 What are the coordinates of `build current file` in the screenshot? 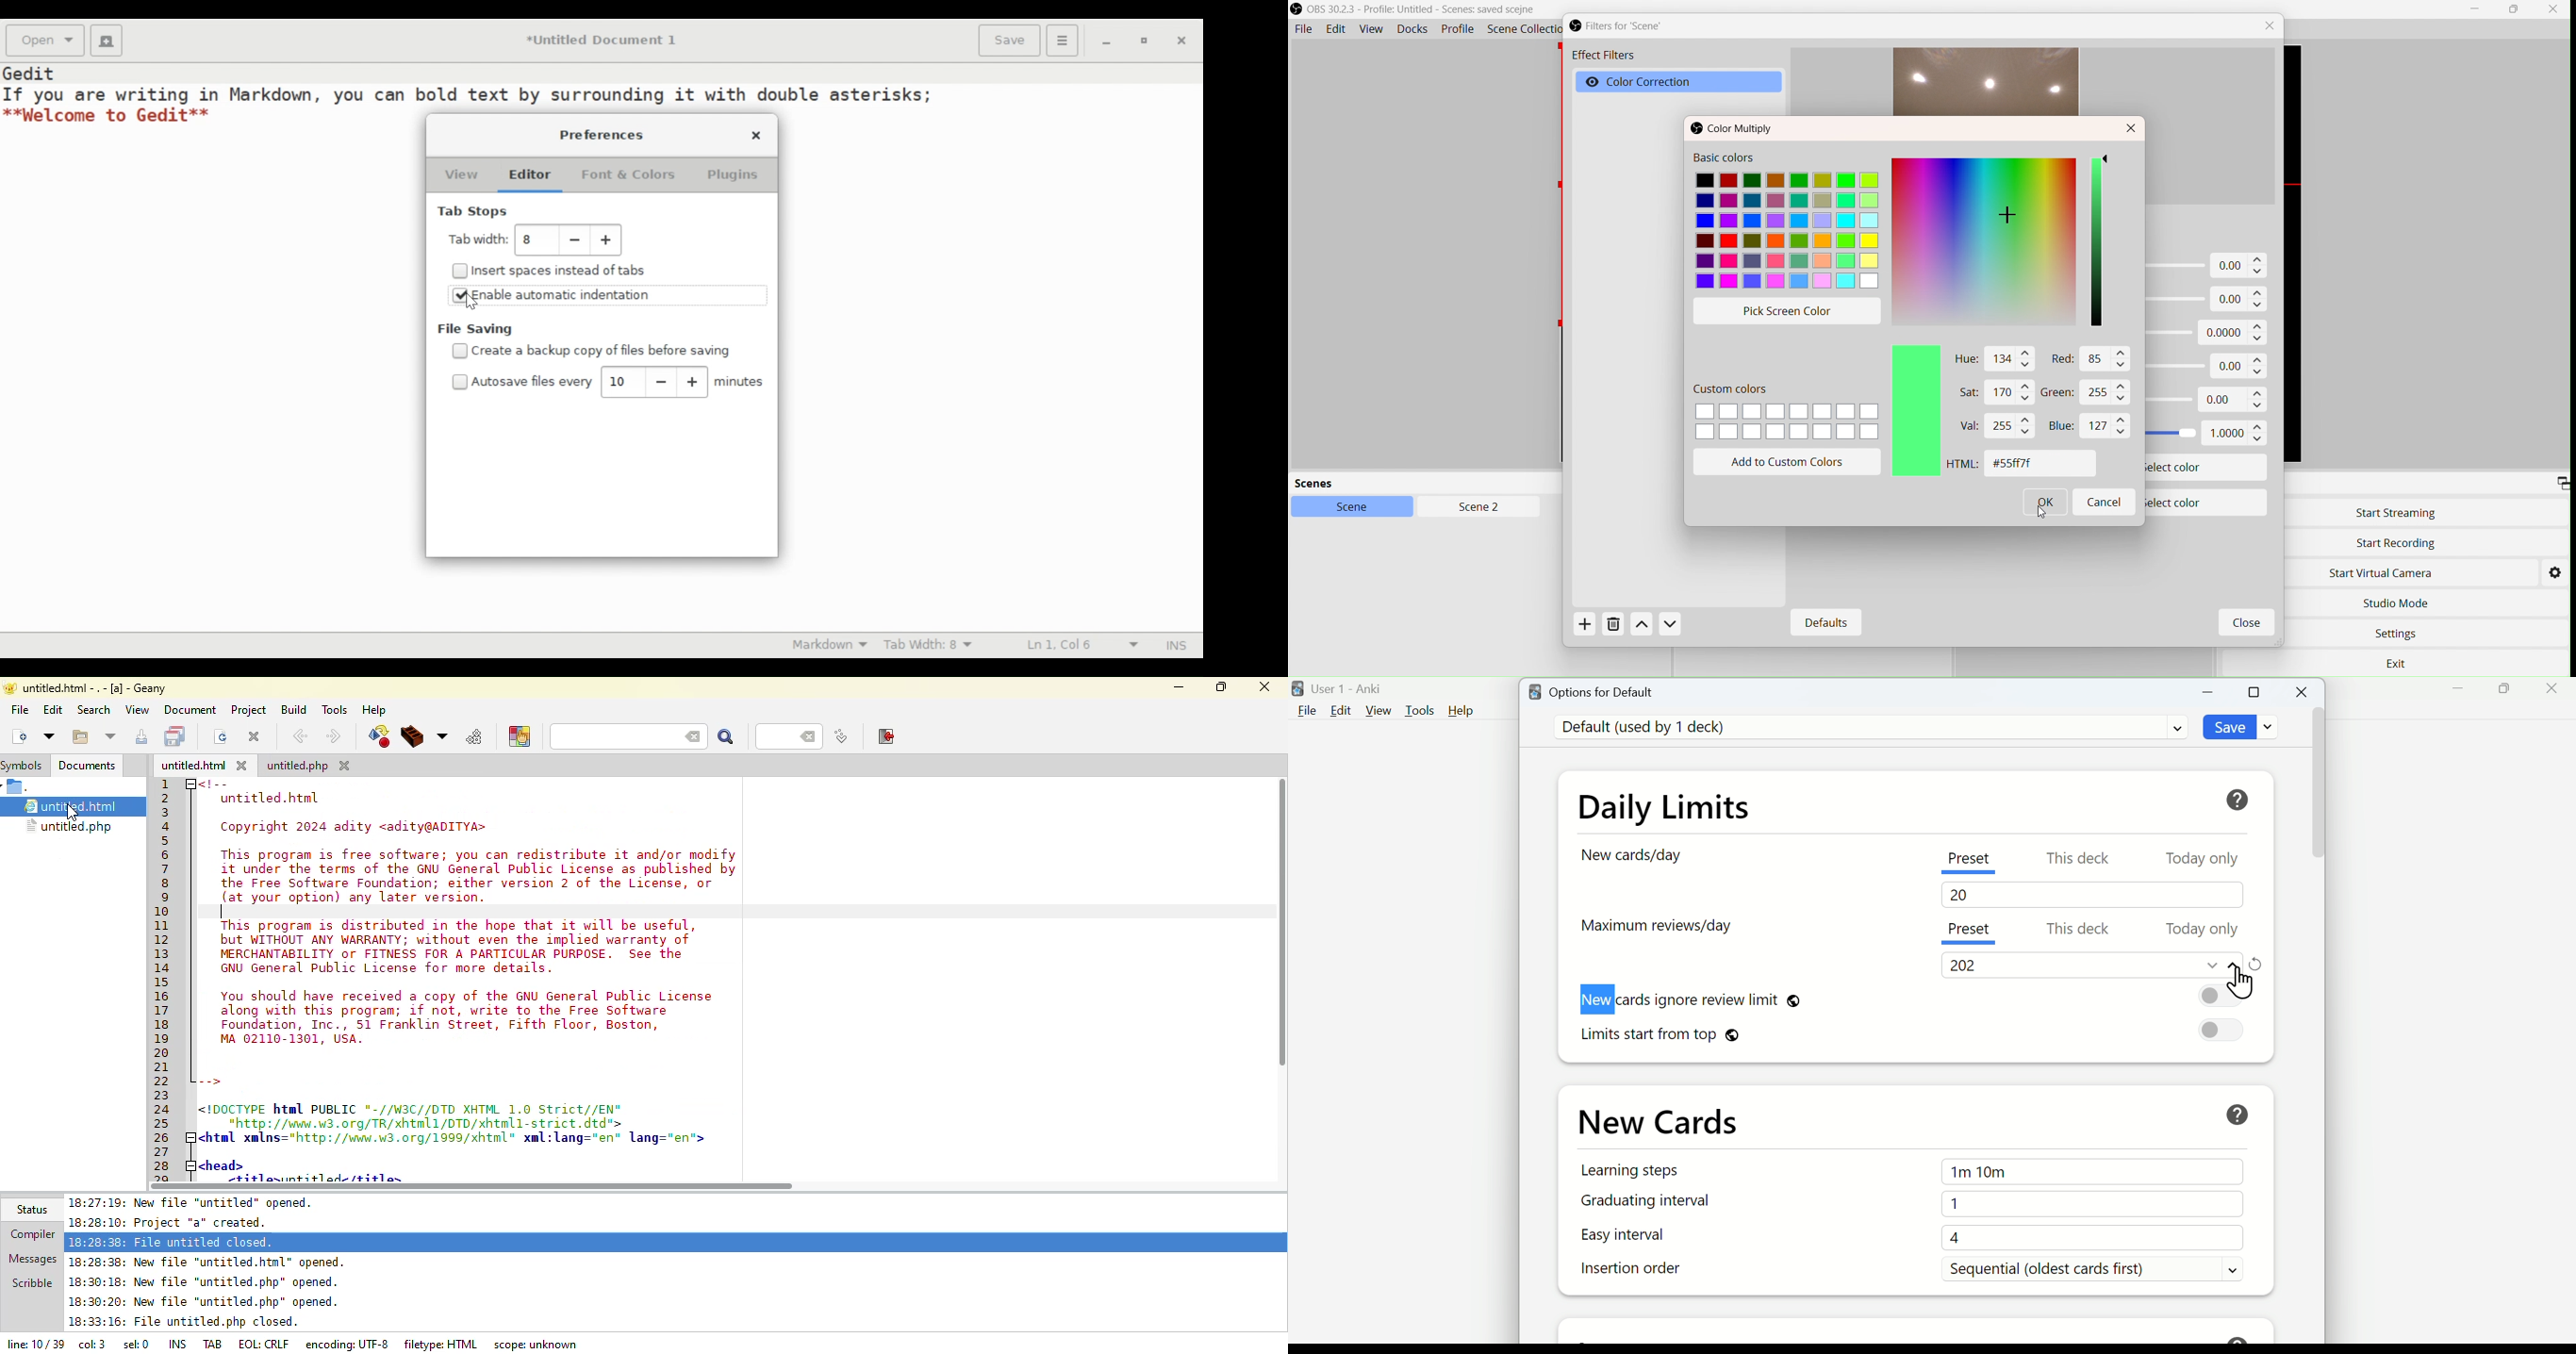 It's located at (415, 737).